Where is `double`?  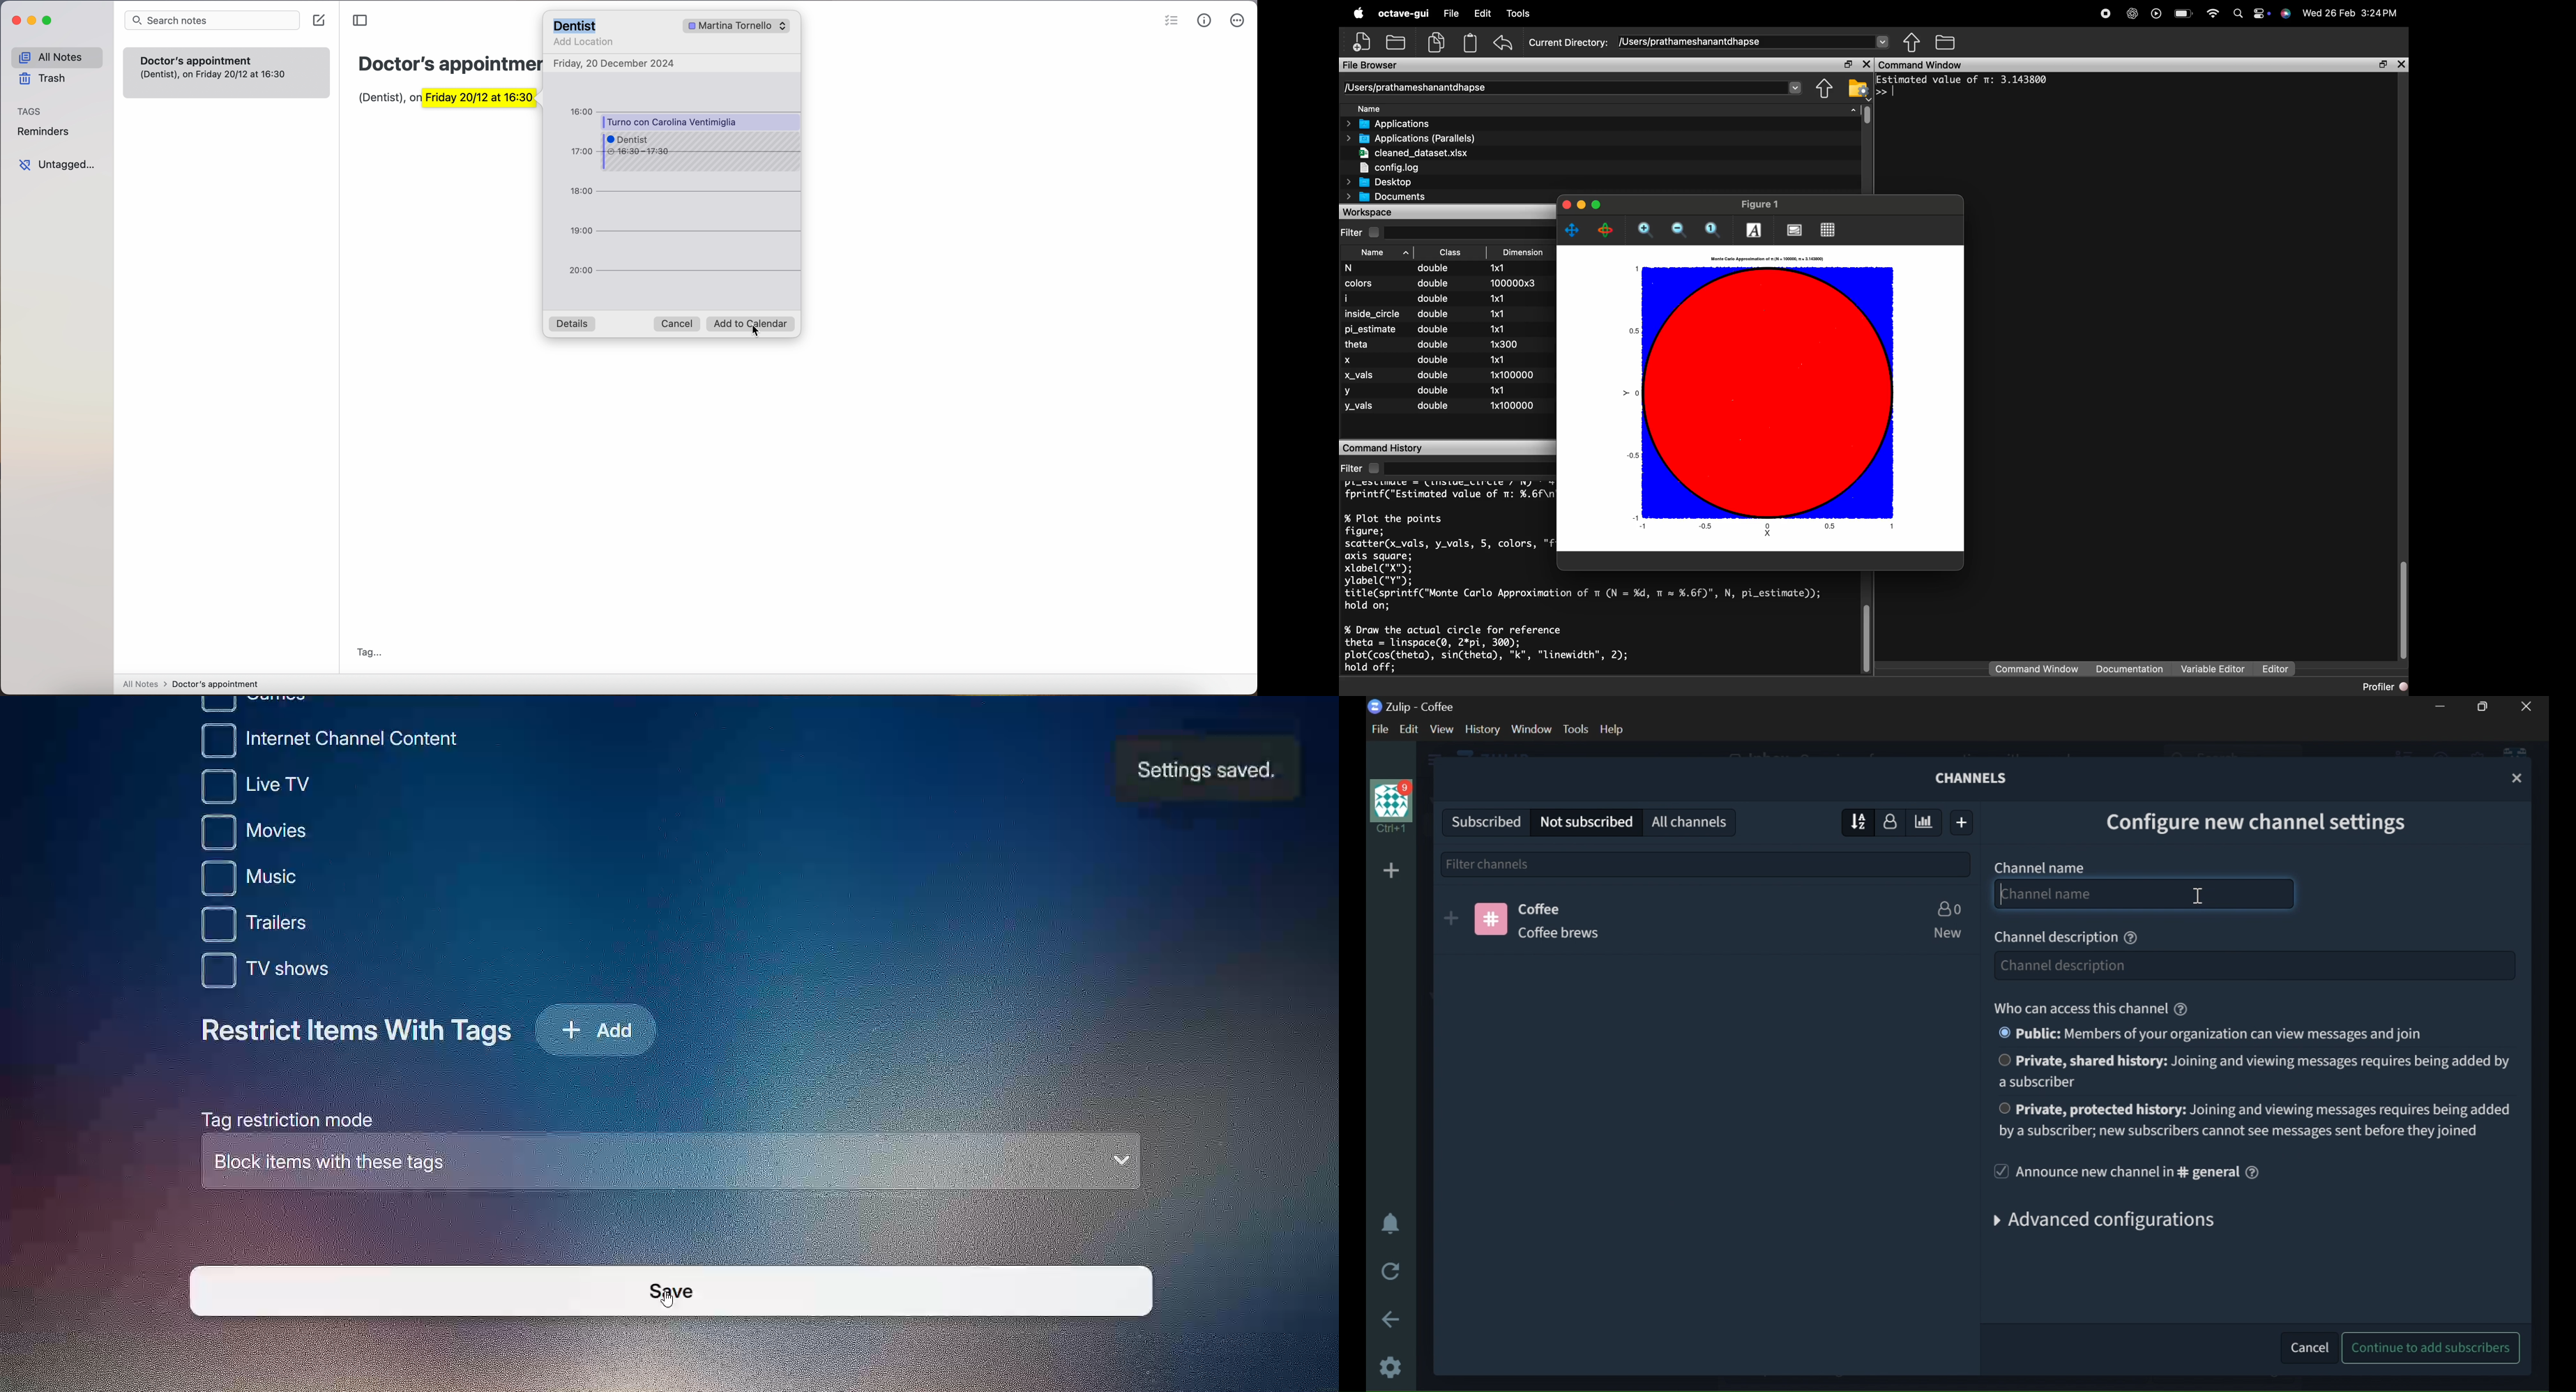
double is located at coordinates (1434, 376).